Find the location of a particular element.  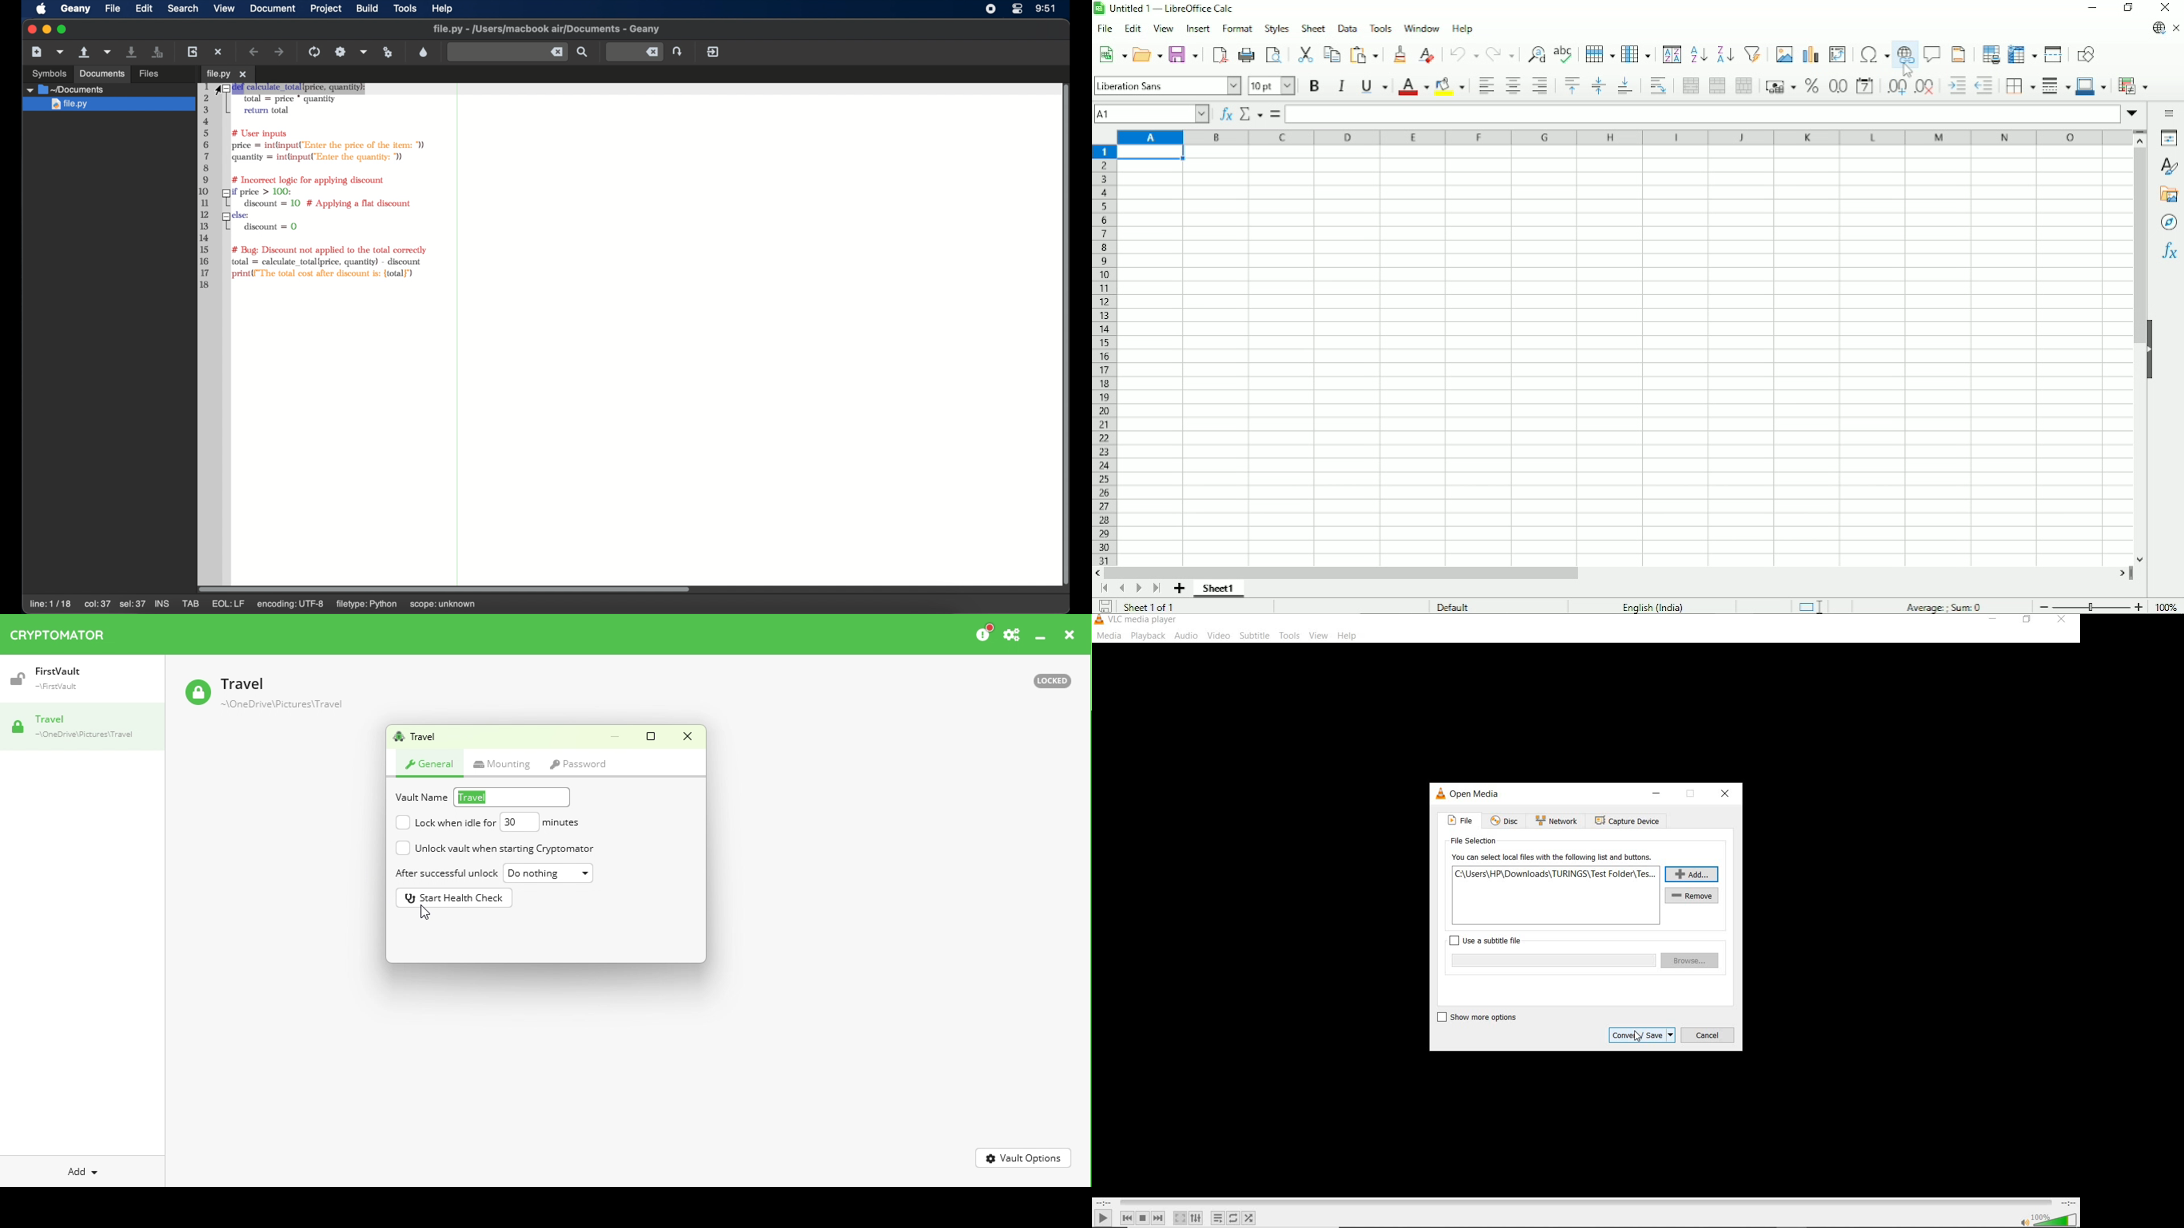

file is located at coordinates (1105, 28).